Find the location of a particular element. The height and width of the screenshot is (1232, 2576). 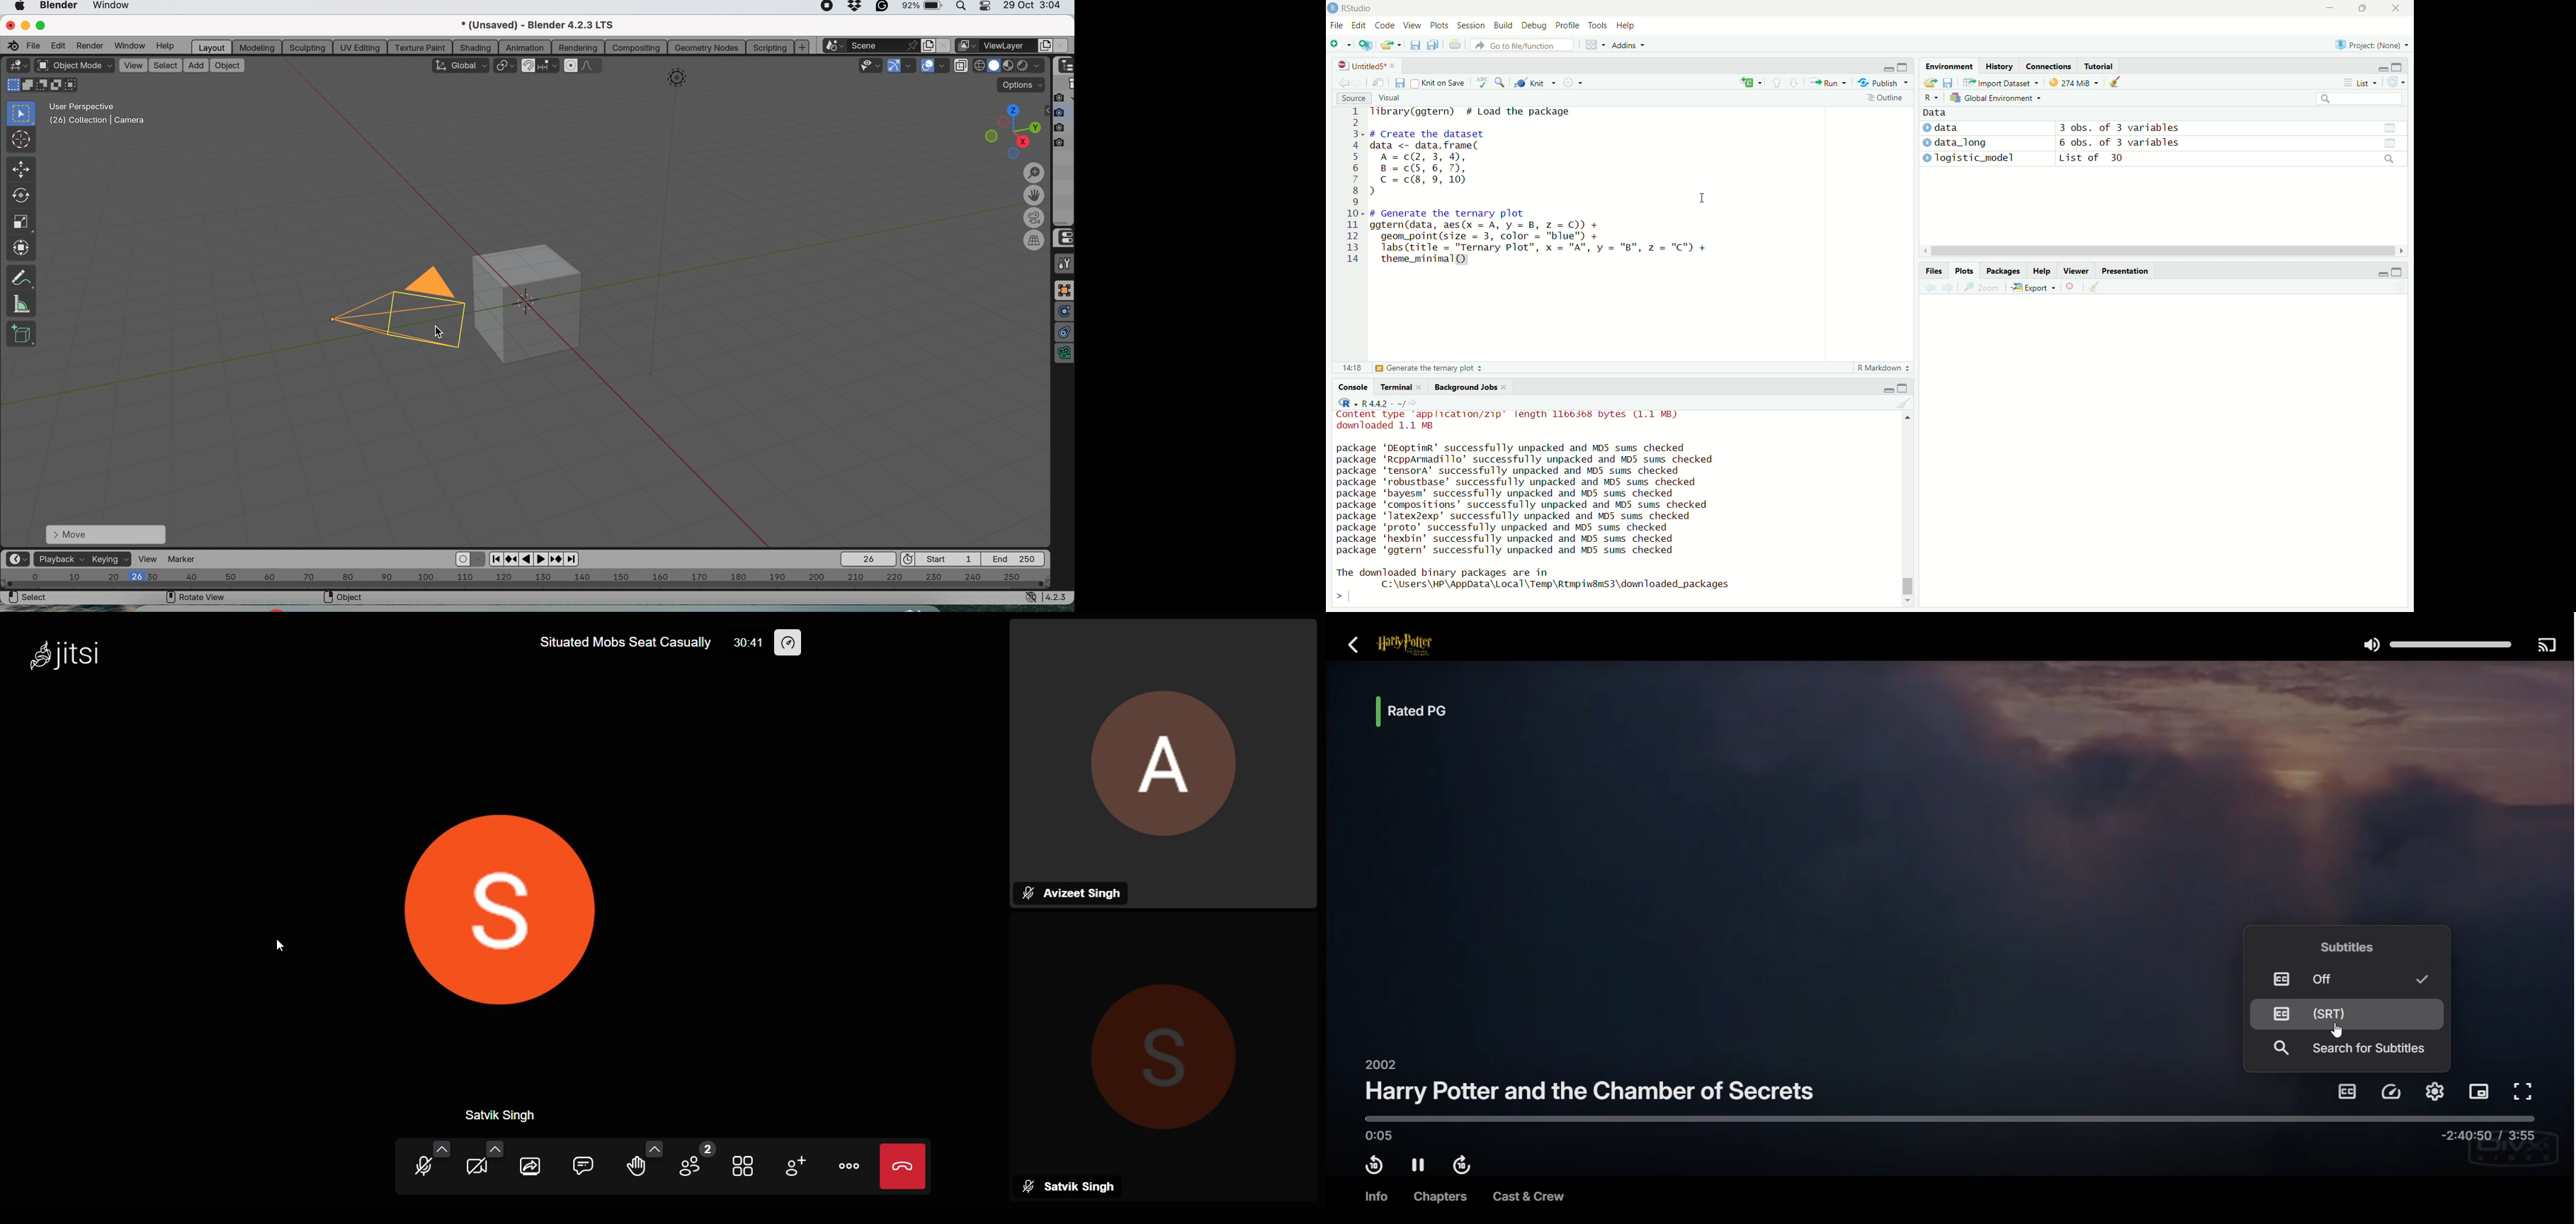

scene collection is located at coordinates (1065, 84).